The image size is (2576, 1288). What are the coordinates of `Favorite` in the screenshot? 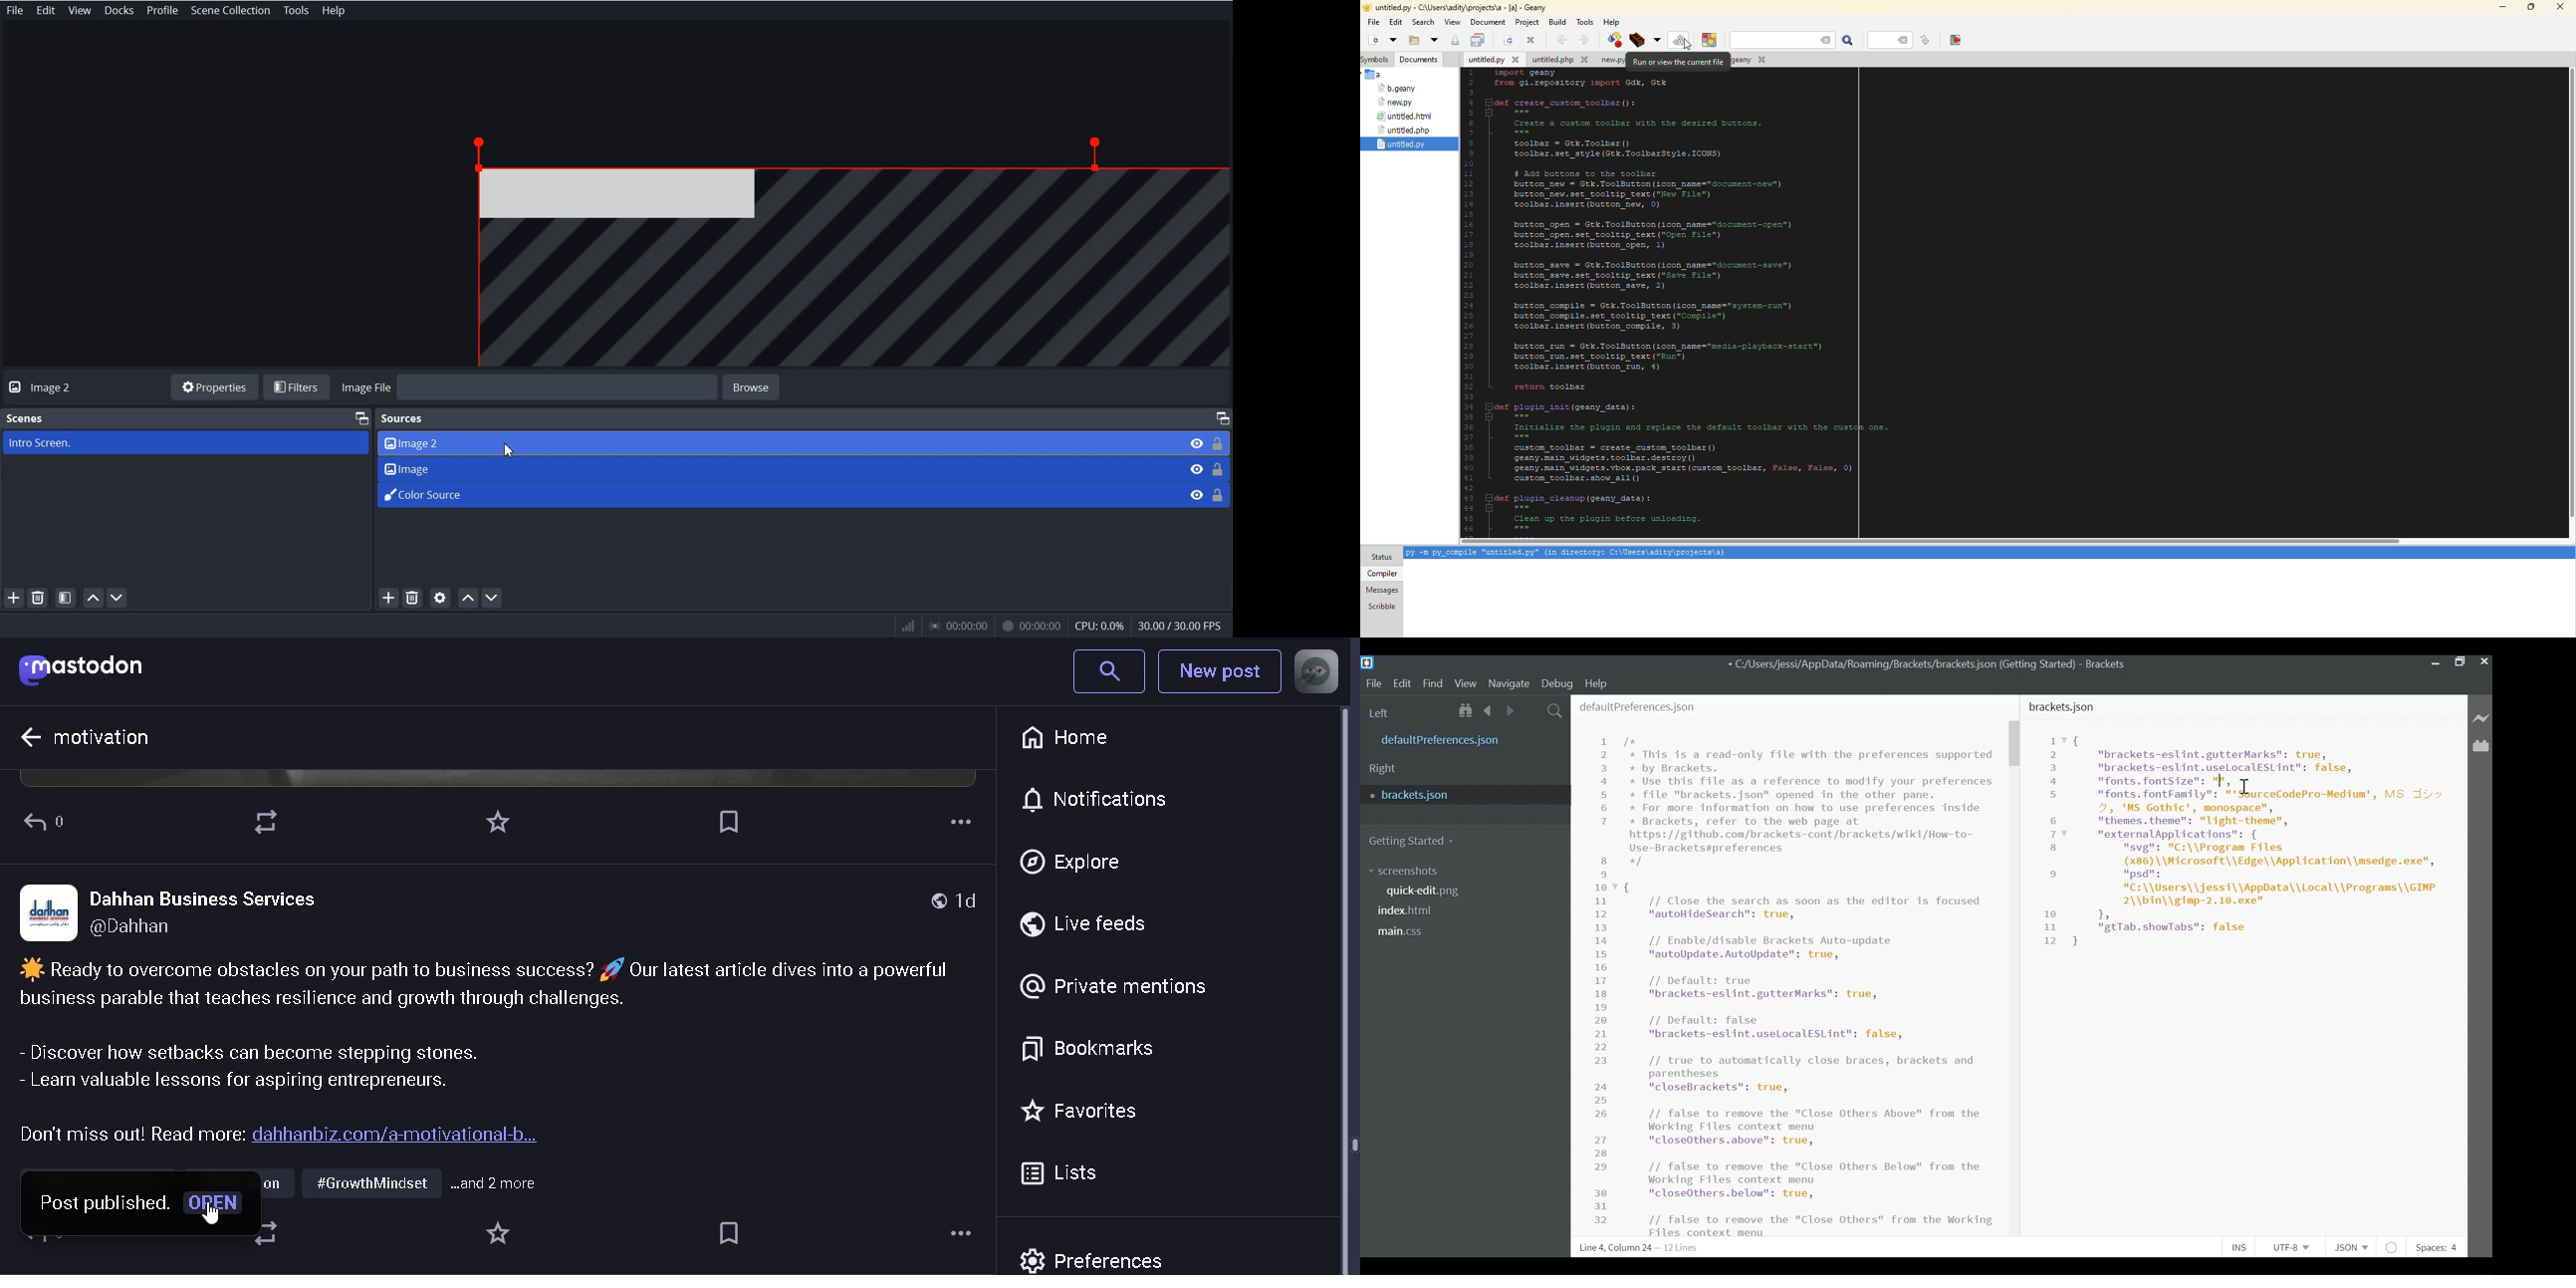 It's located at (501, 823).